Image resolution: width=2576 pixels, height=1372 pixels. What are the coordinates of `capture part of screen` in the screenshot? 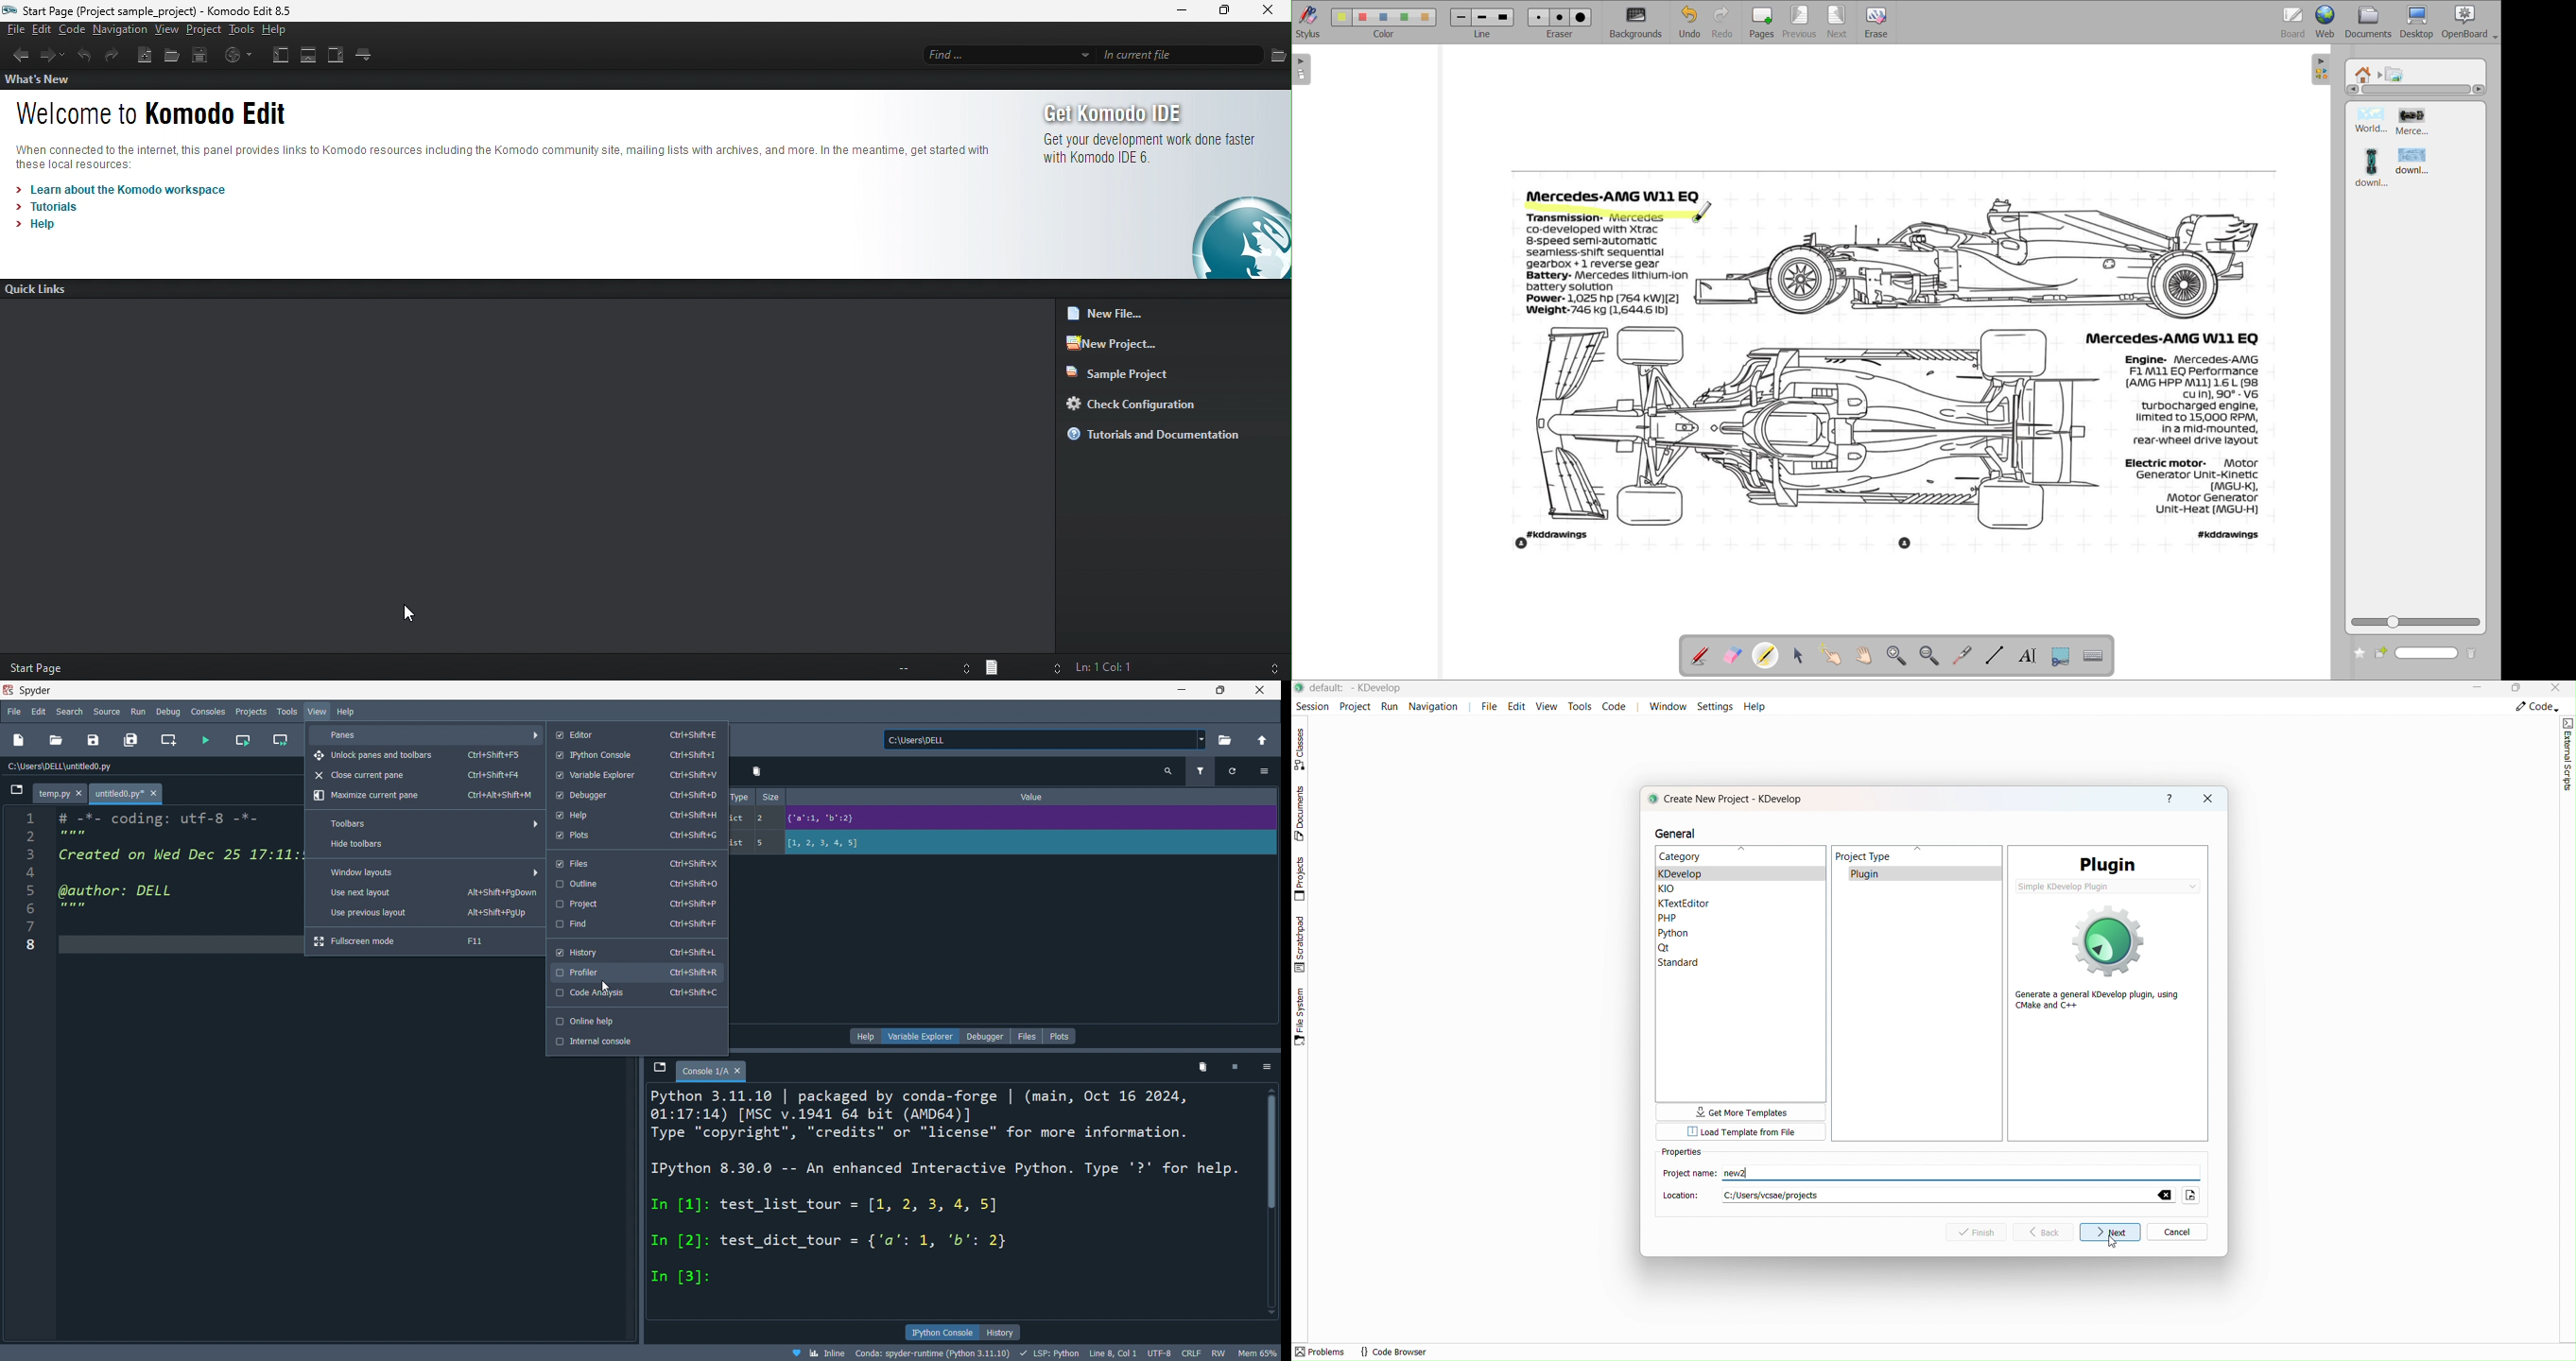 It's located at (2060, 655).